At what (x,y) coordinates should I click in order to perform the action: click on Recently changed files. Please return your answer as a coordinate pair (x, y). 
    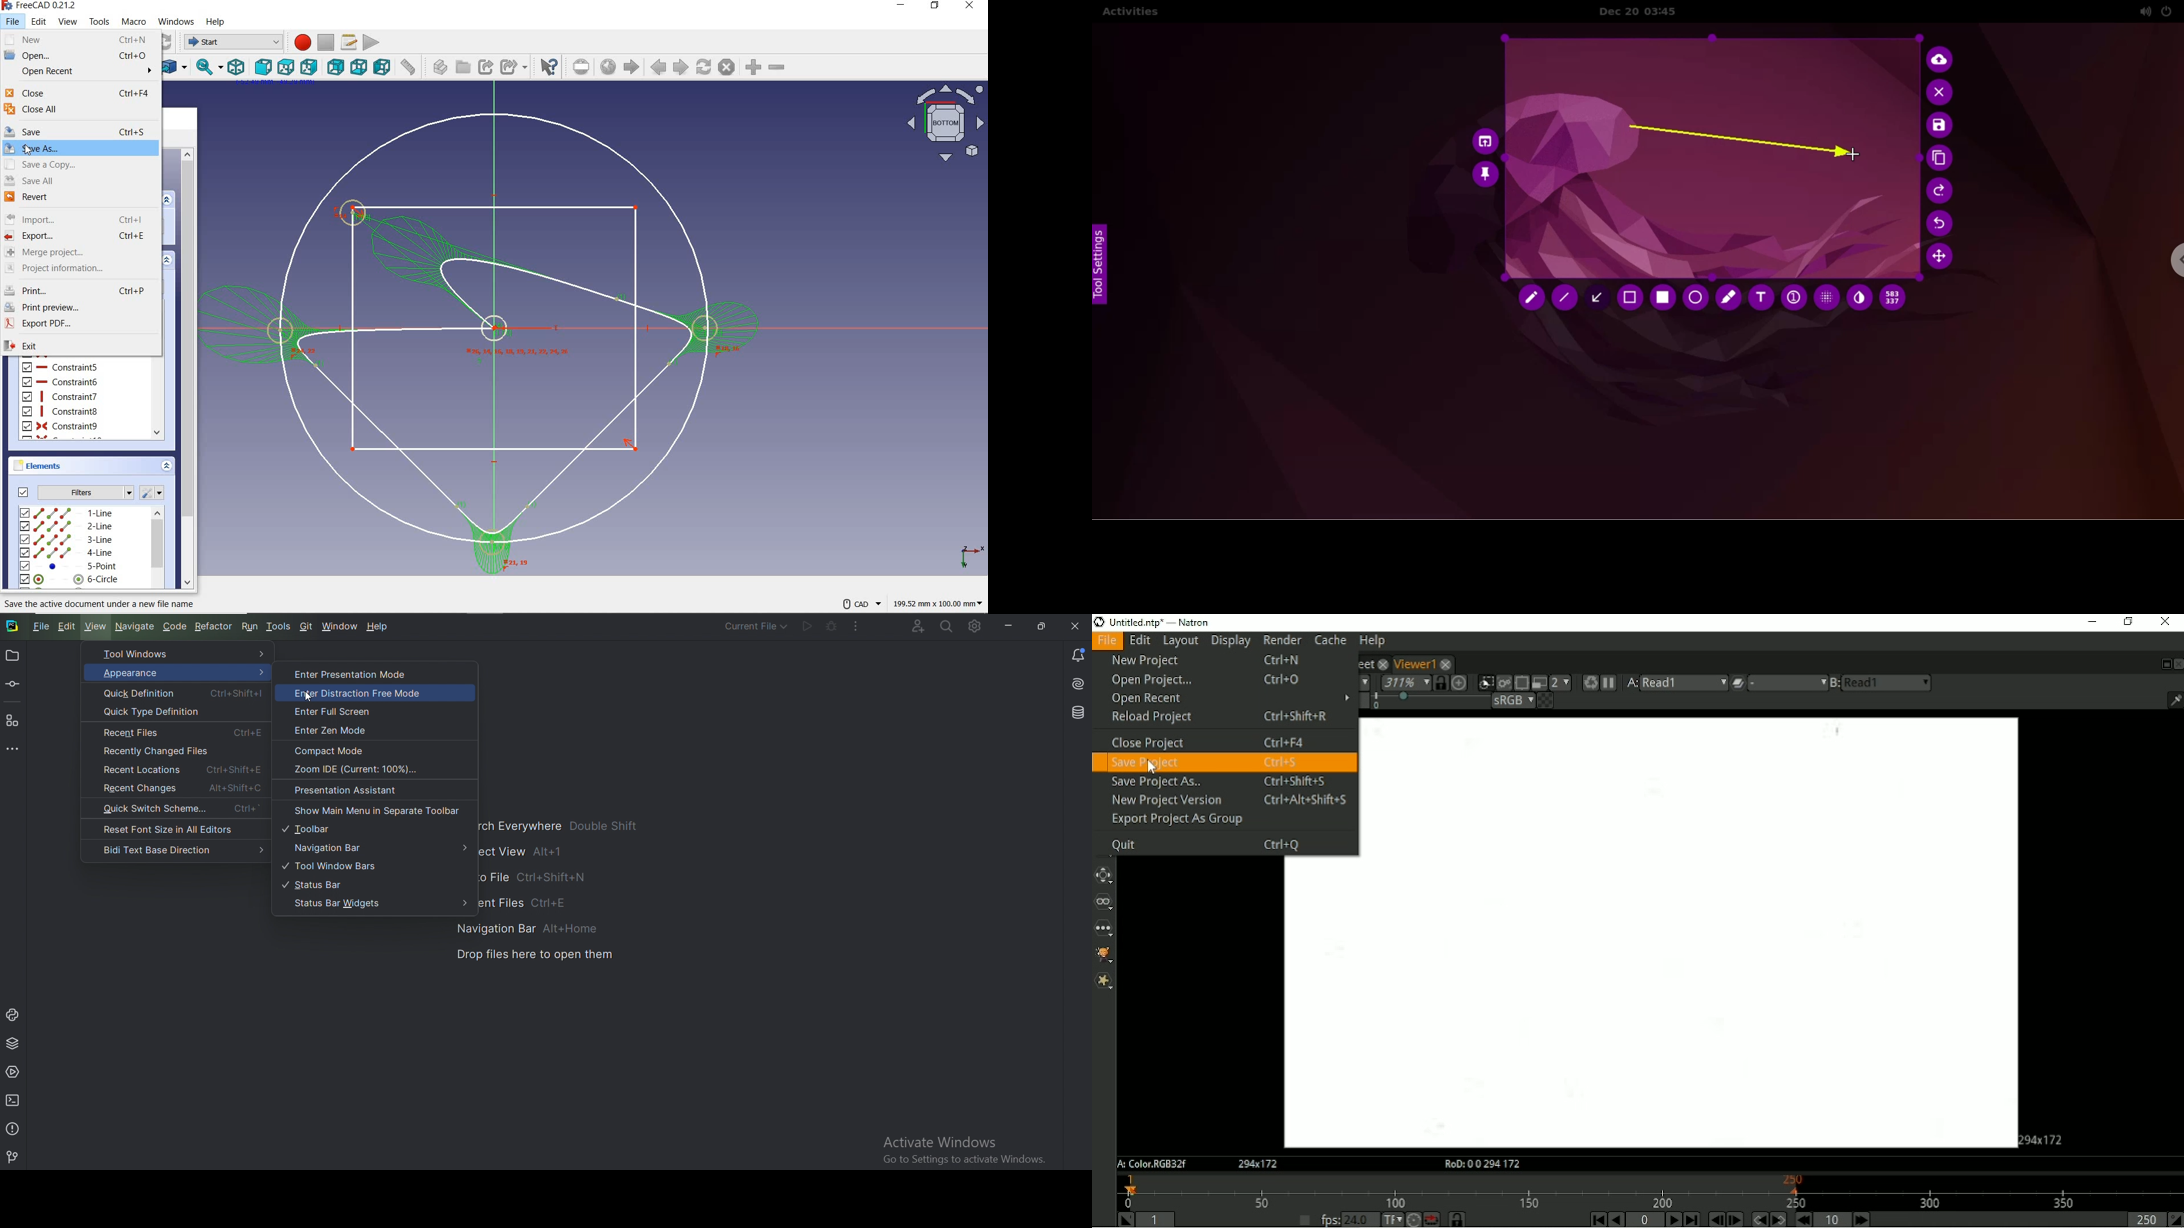
    Looking at the image, I should click on (160, 751).